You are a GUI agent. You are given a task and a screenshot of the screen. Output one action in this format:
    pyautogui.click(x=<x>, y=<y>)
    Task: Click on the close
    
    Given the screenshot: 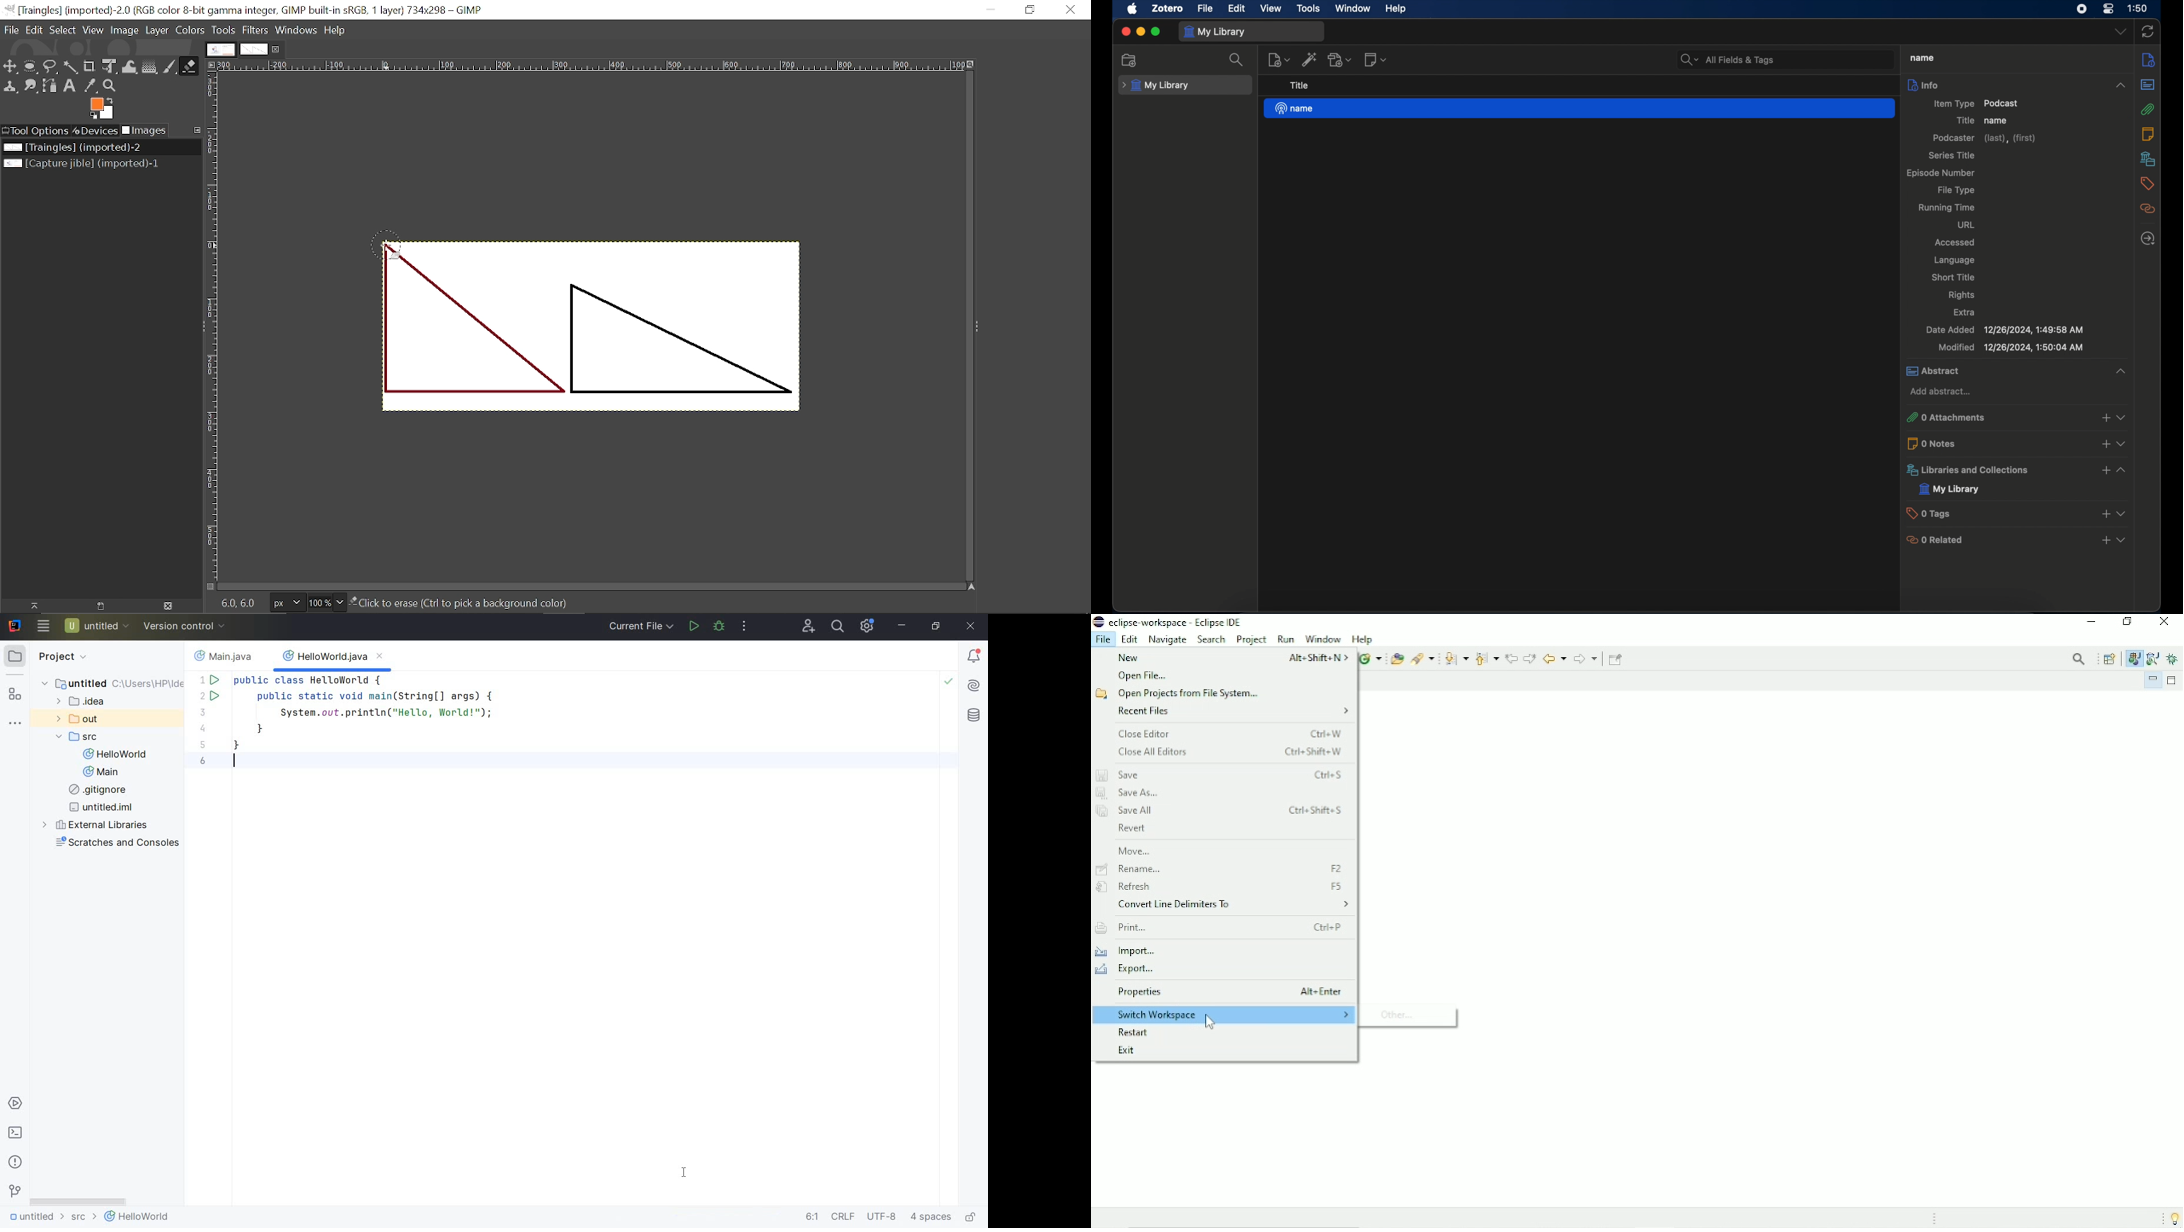 What is the action you would take?
    pyautogui.click(x=1125, y=31)
    